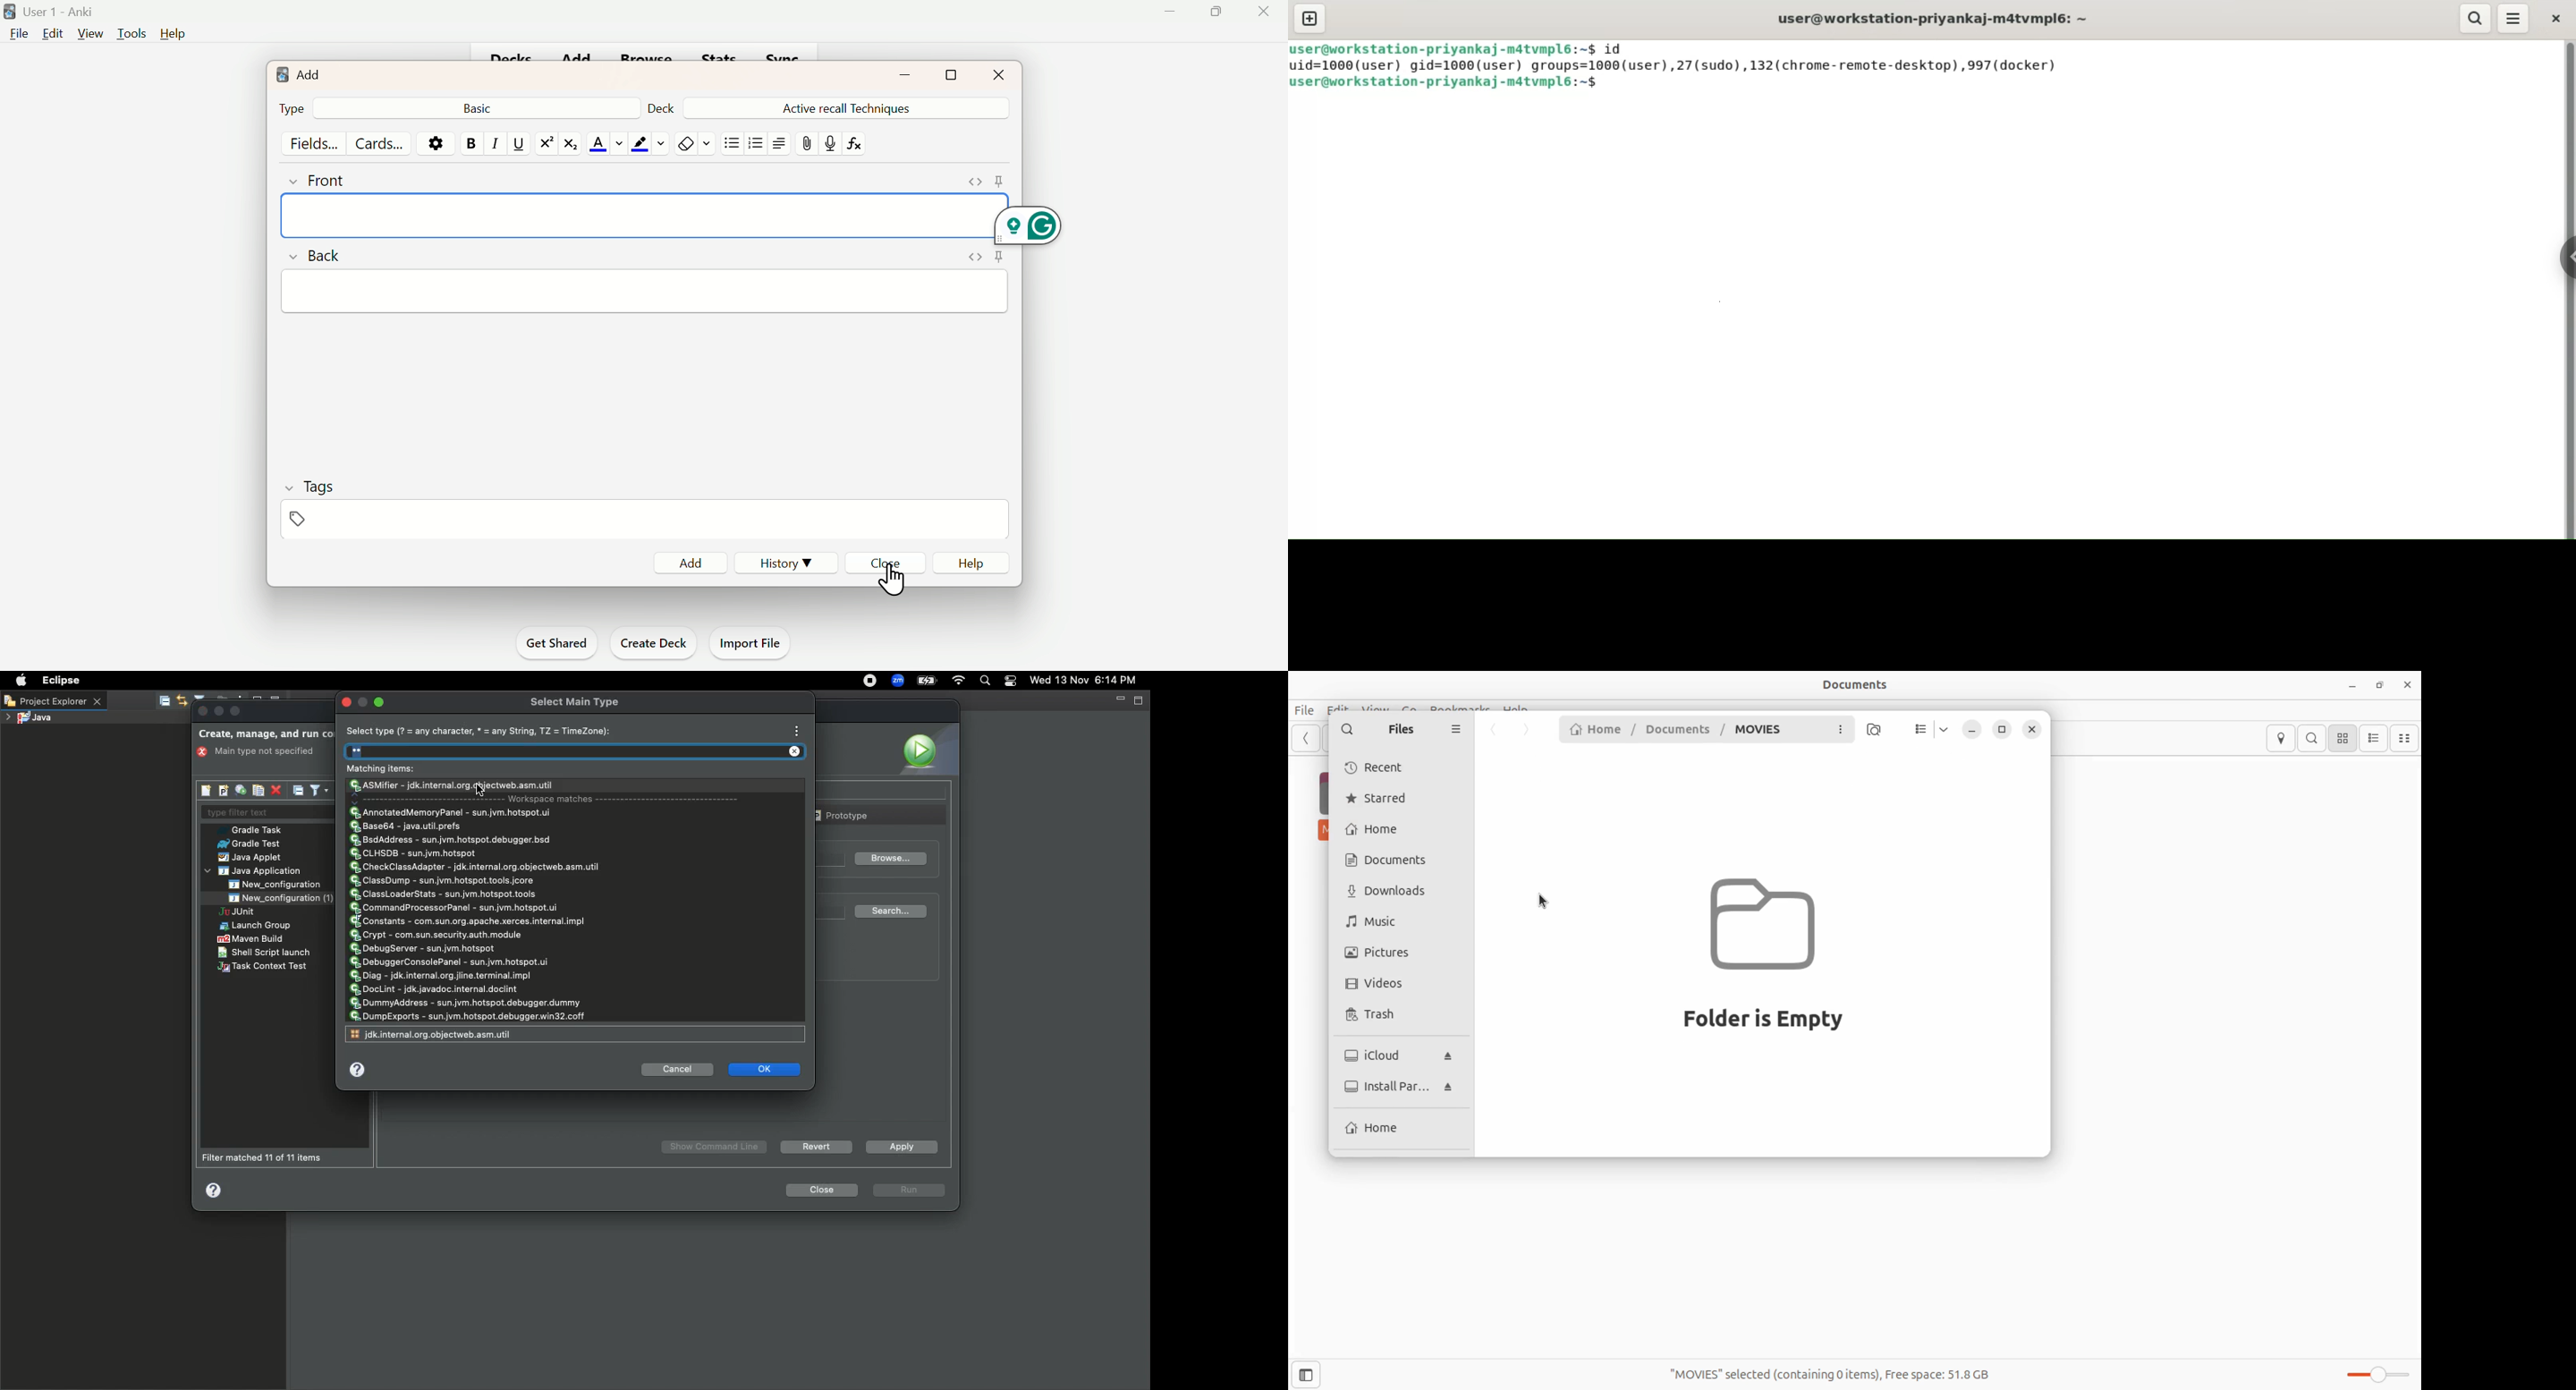 The width and height of the screenshot is (2576, 1400). I want to click on logo, so click(278, 73).